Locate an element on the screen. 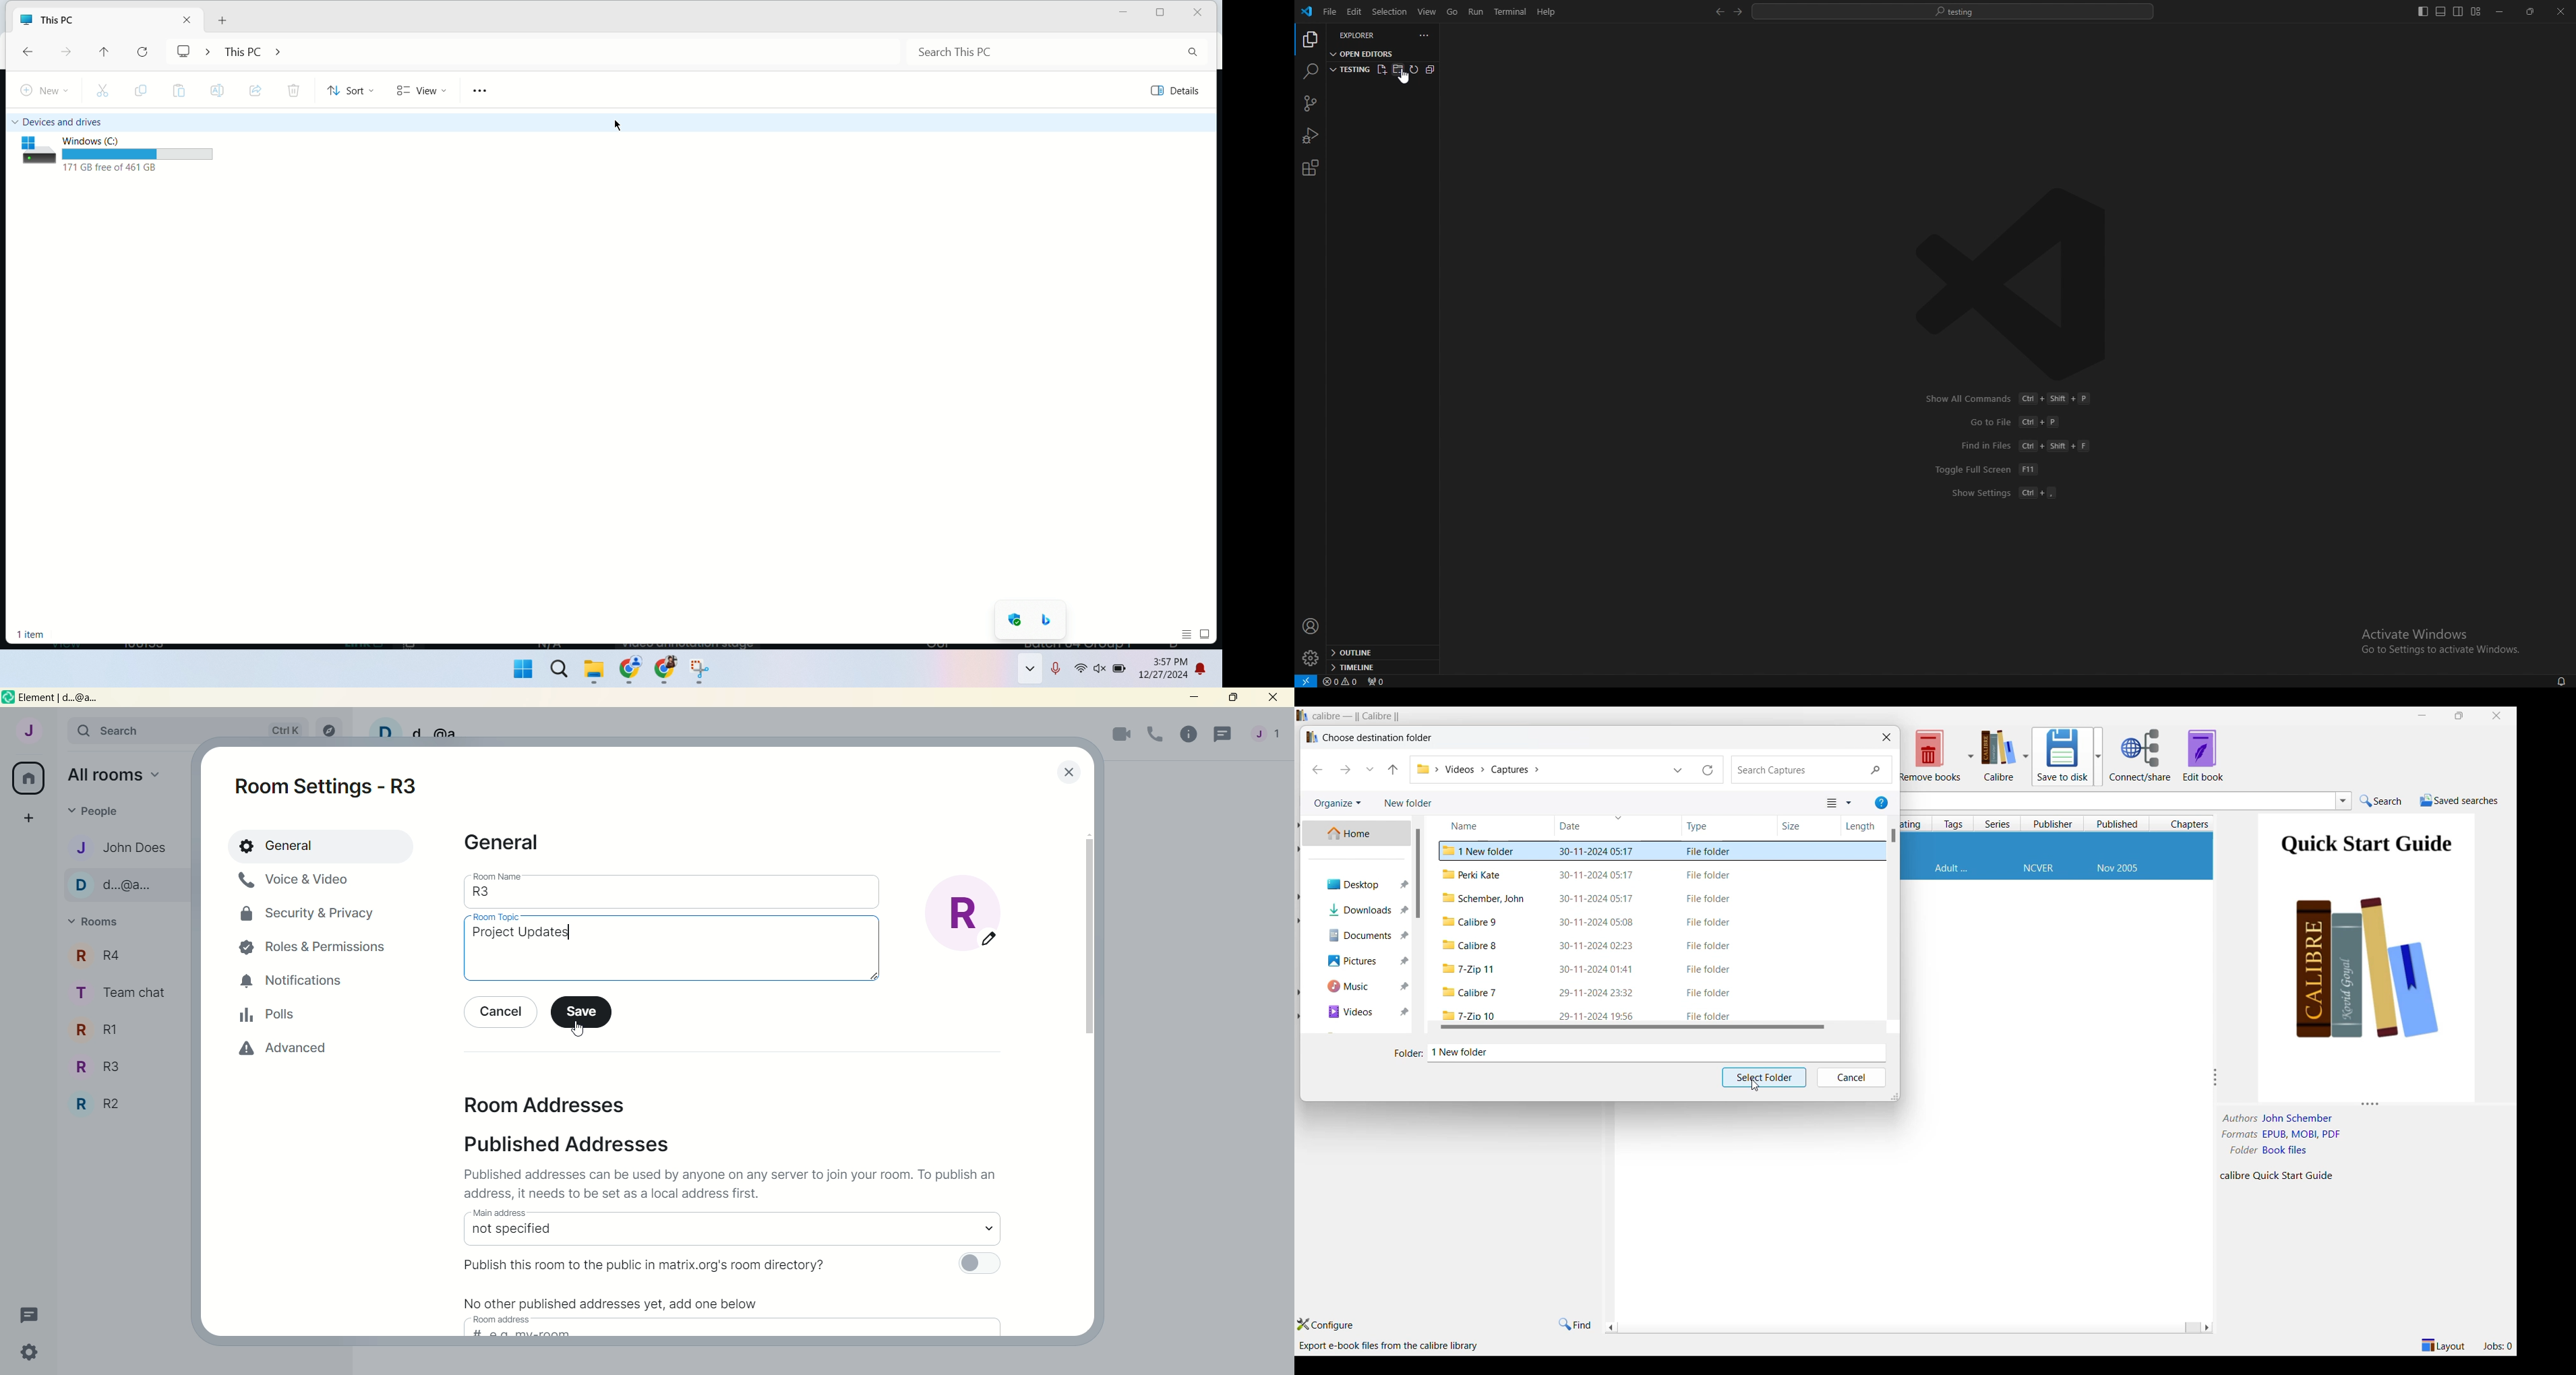 This screenshot has height=1400, width=2576. new tab is located at coordinates (222, 22).